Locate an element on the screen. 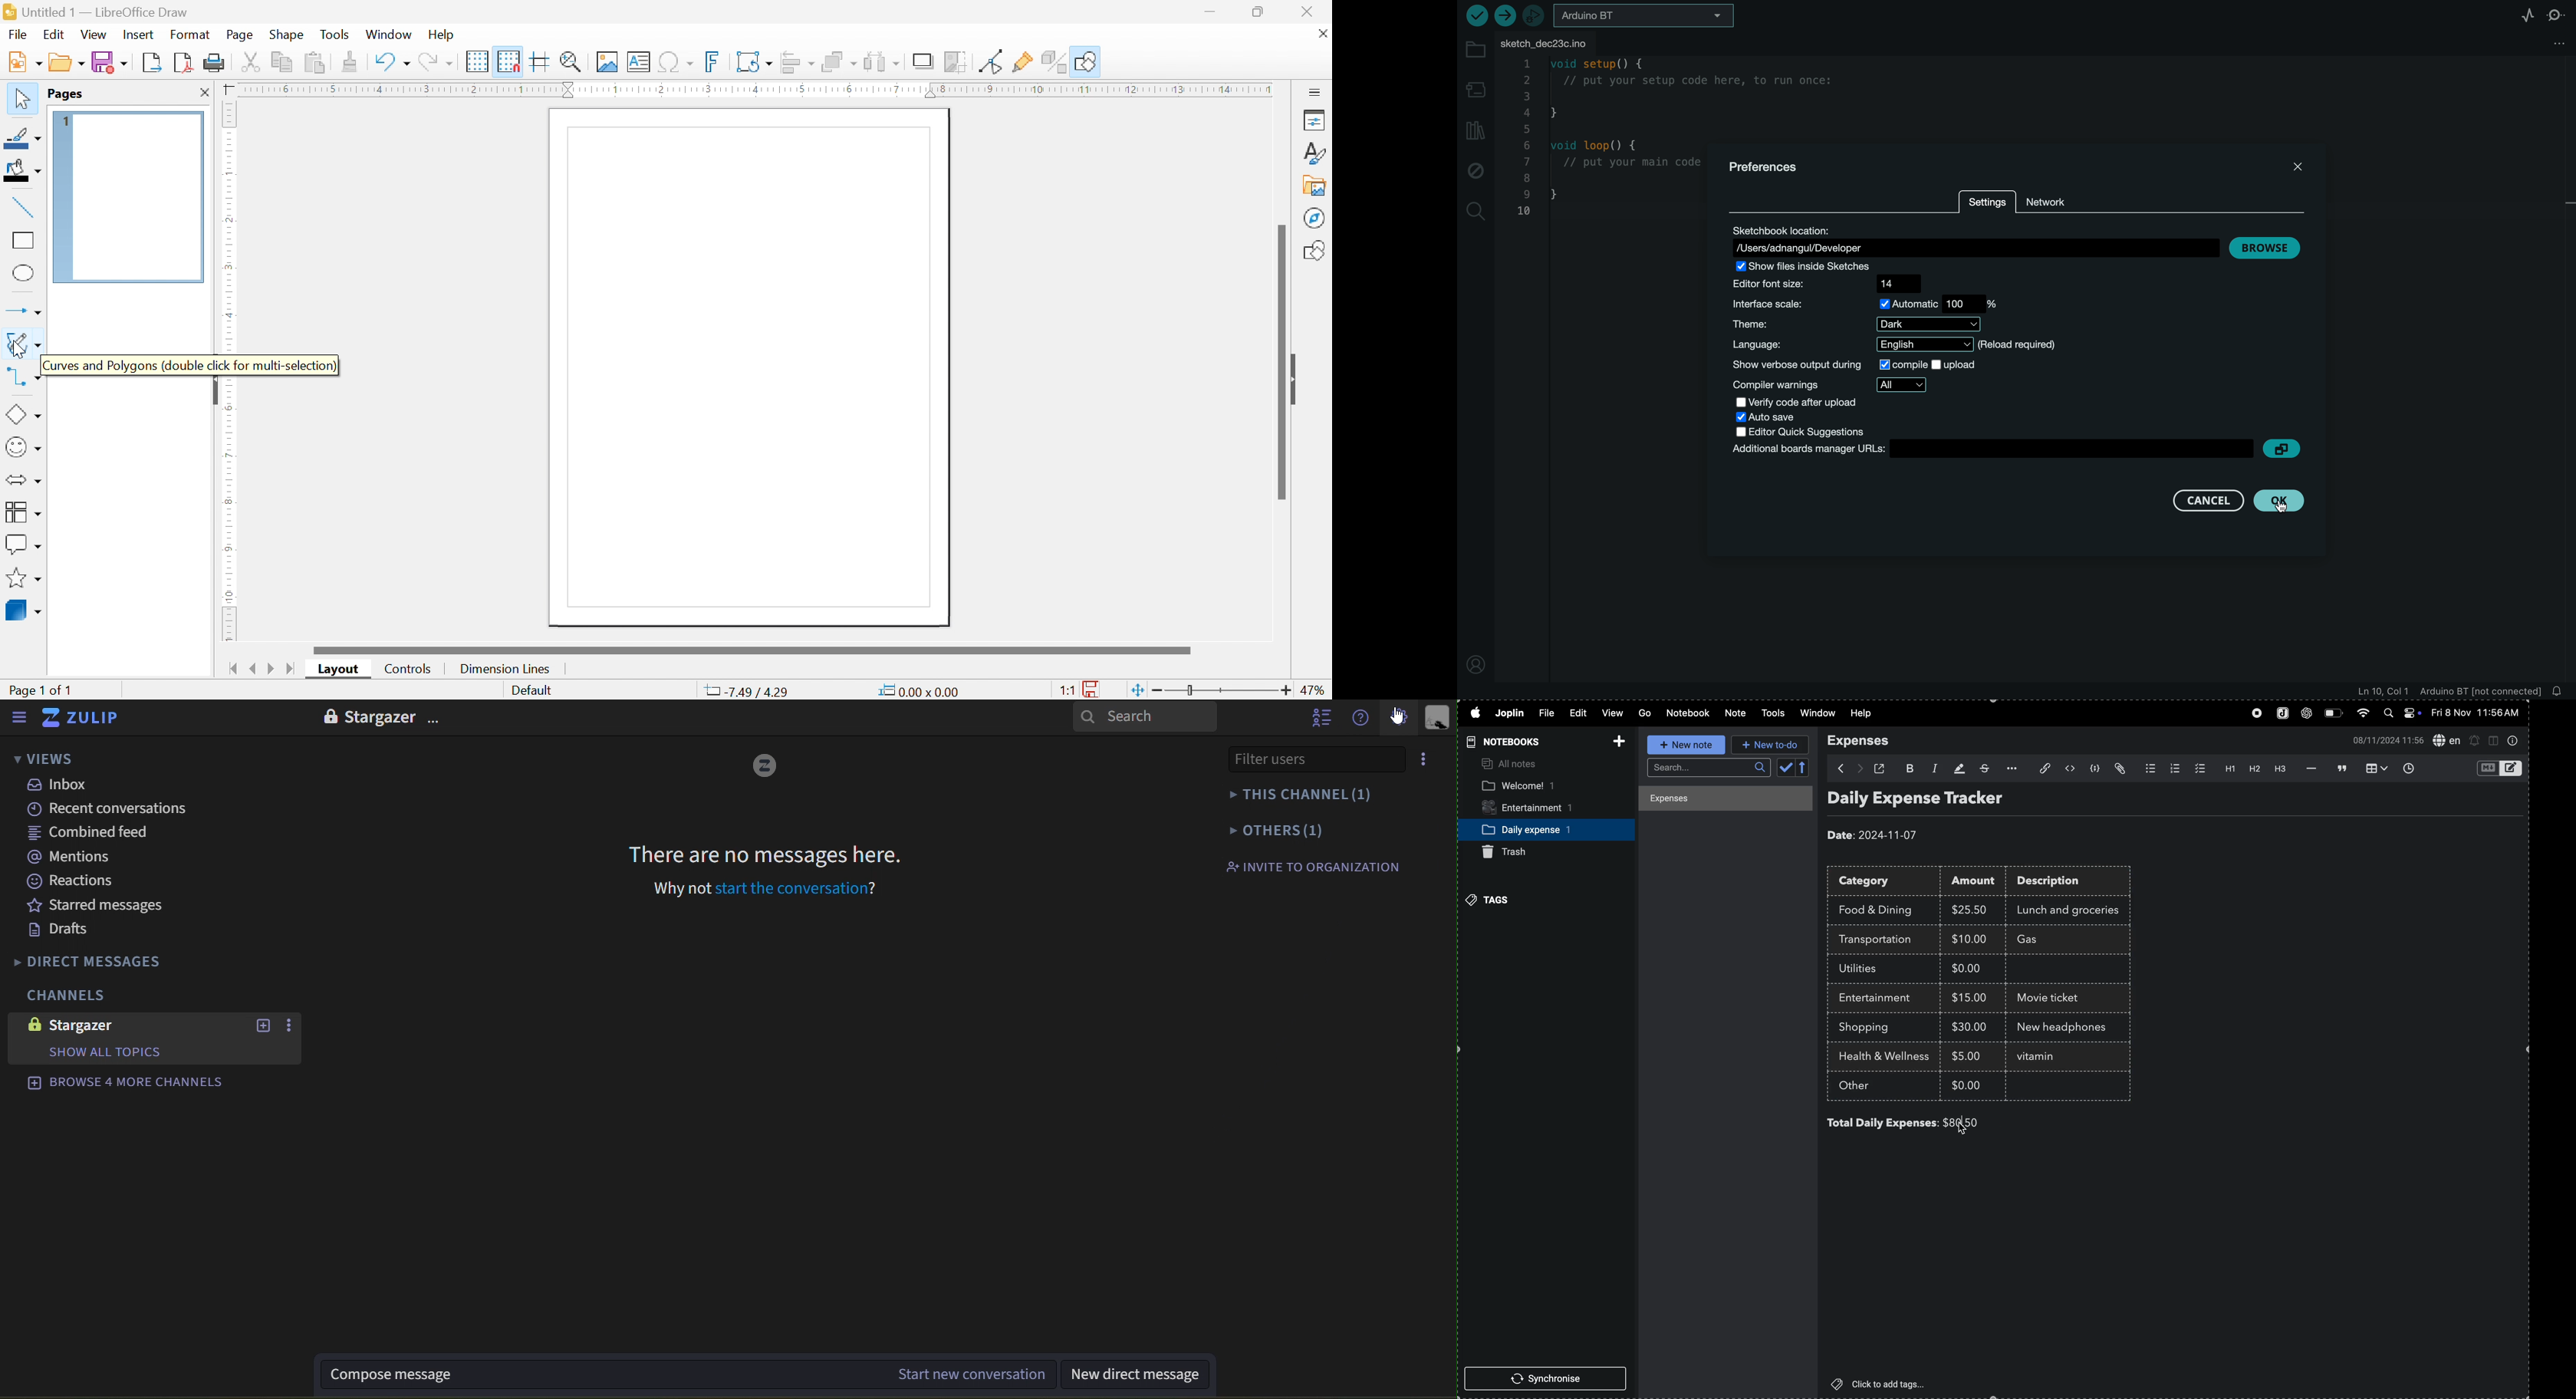 Image resolution: width=2576 pixels, height=1400 pixels. -7.49/4.29 is located at coordinates (745, 692).